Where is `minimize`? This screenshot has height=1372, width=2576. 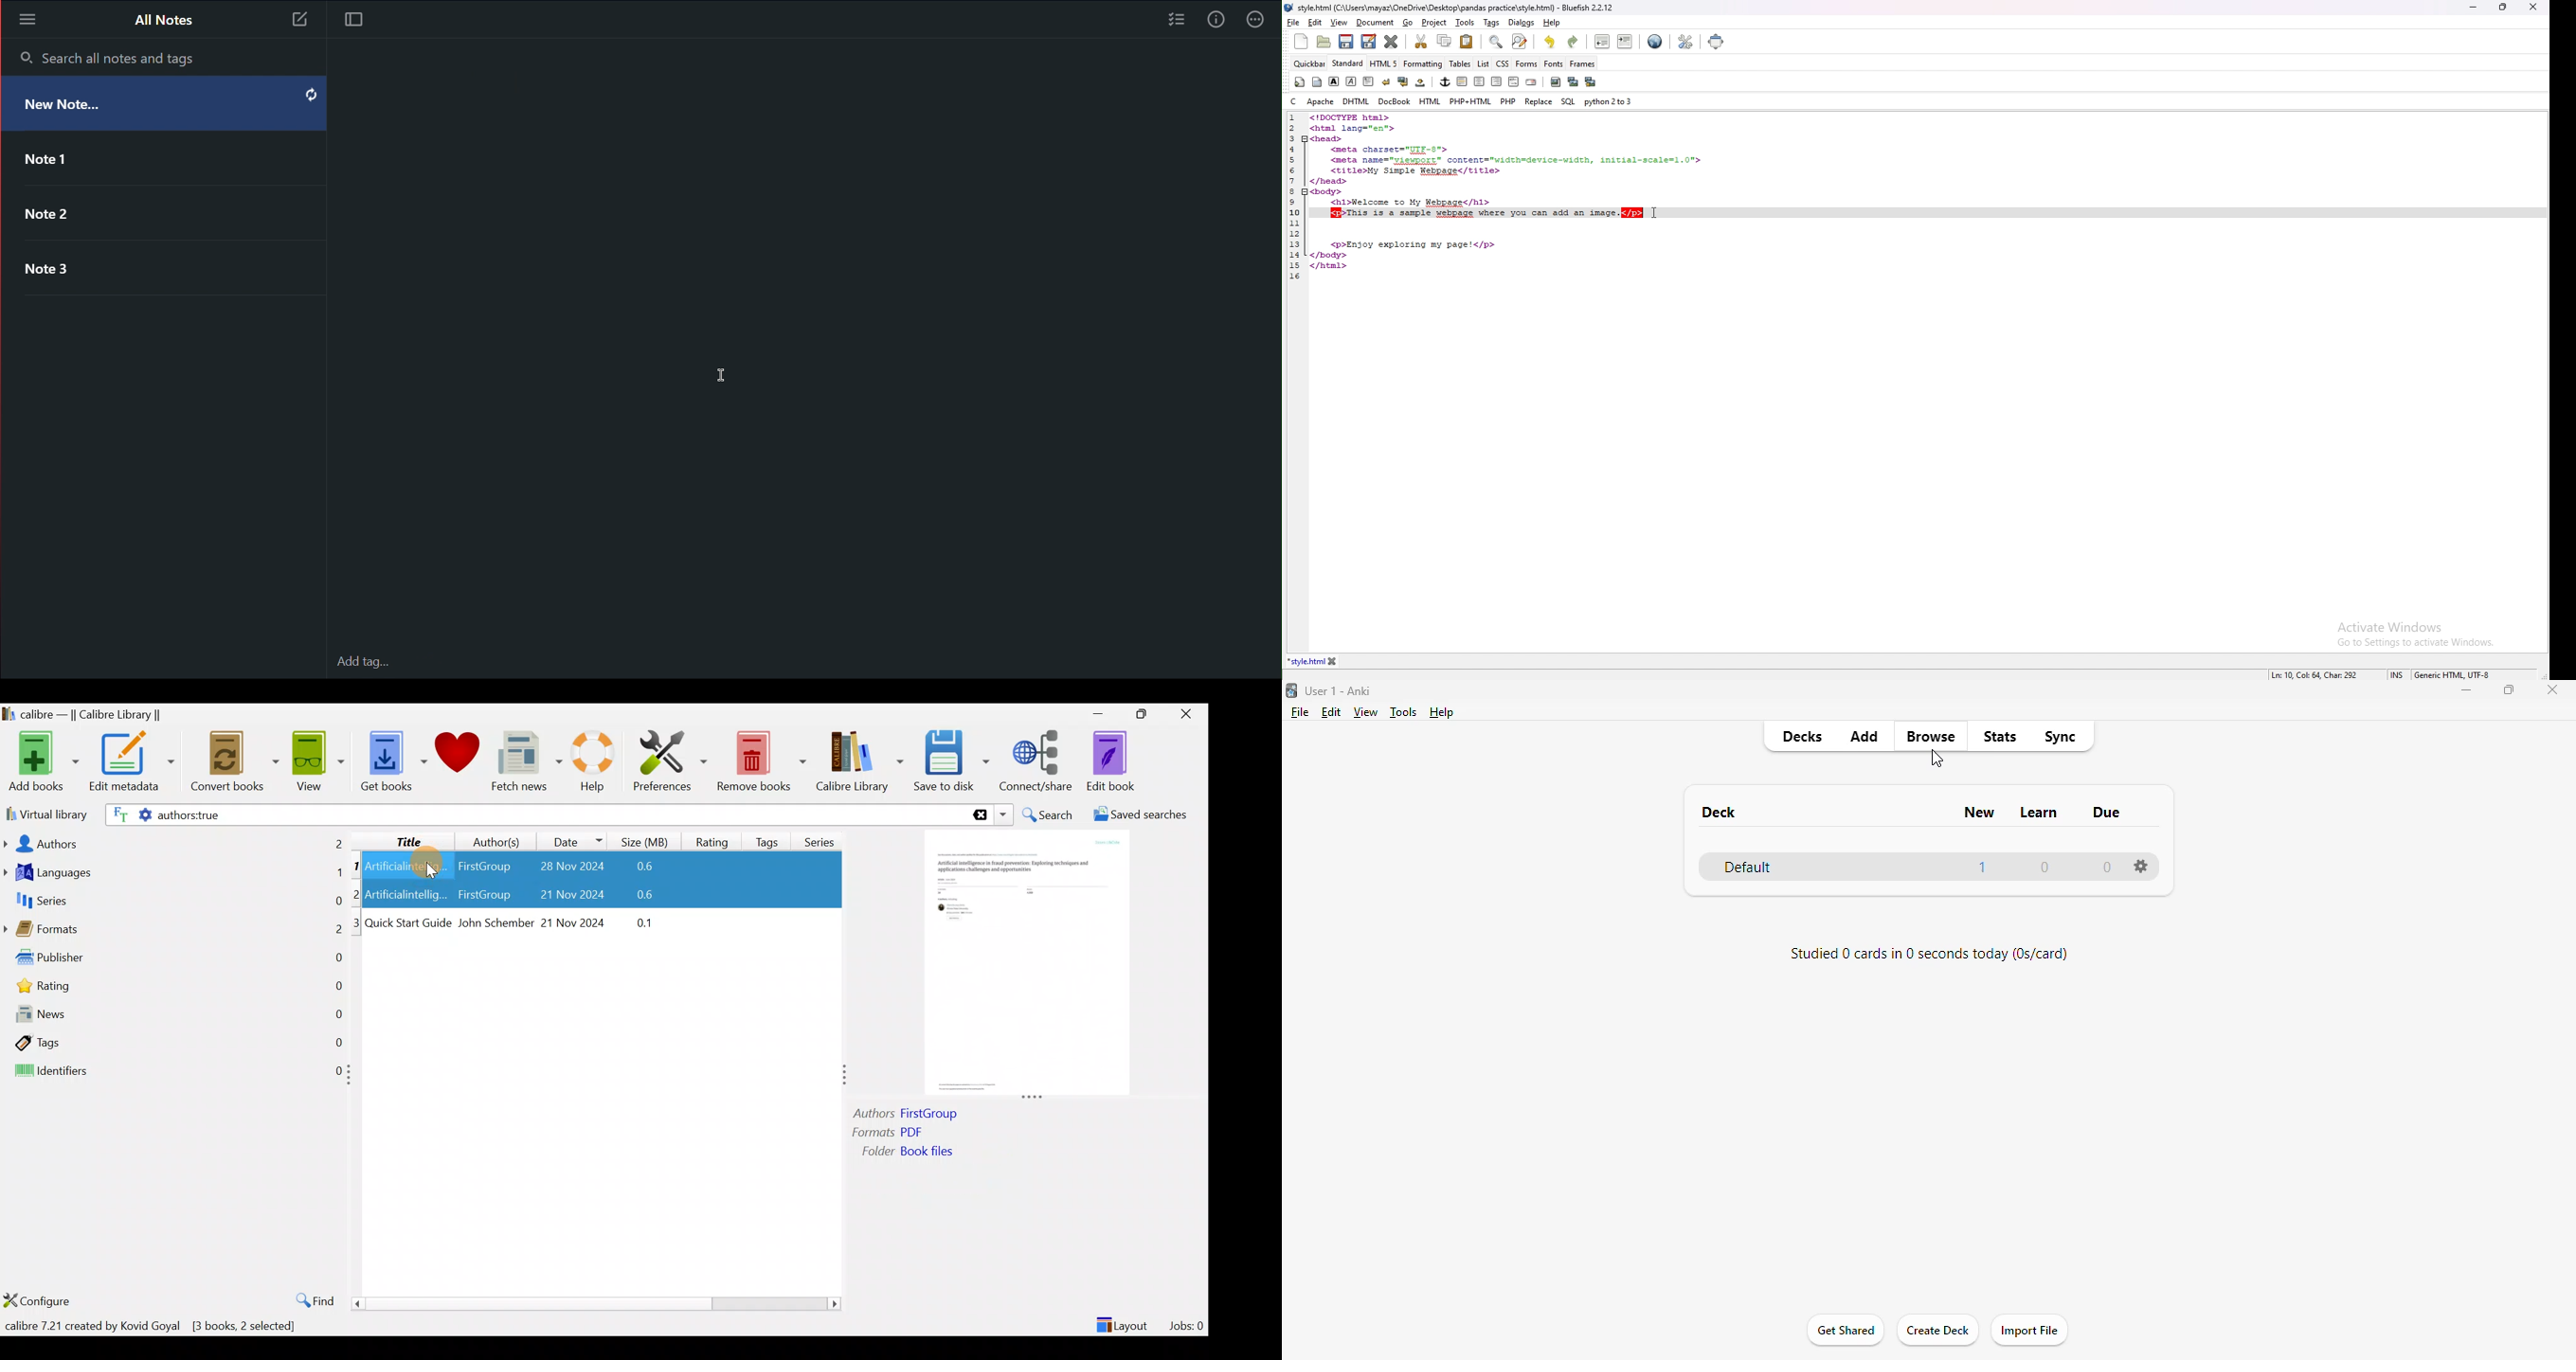 minimize is located at coordinates (2474, 7).